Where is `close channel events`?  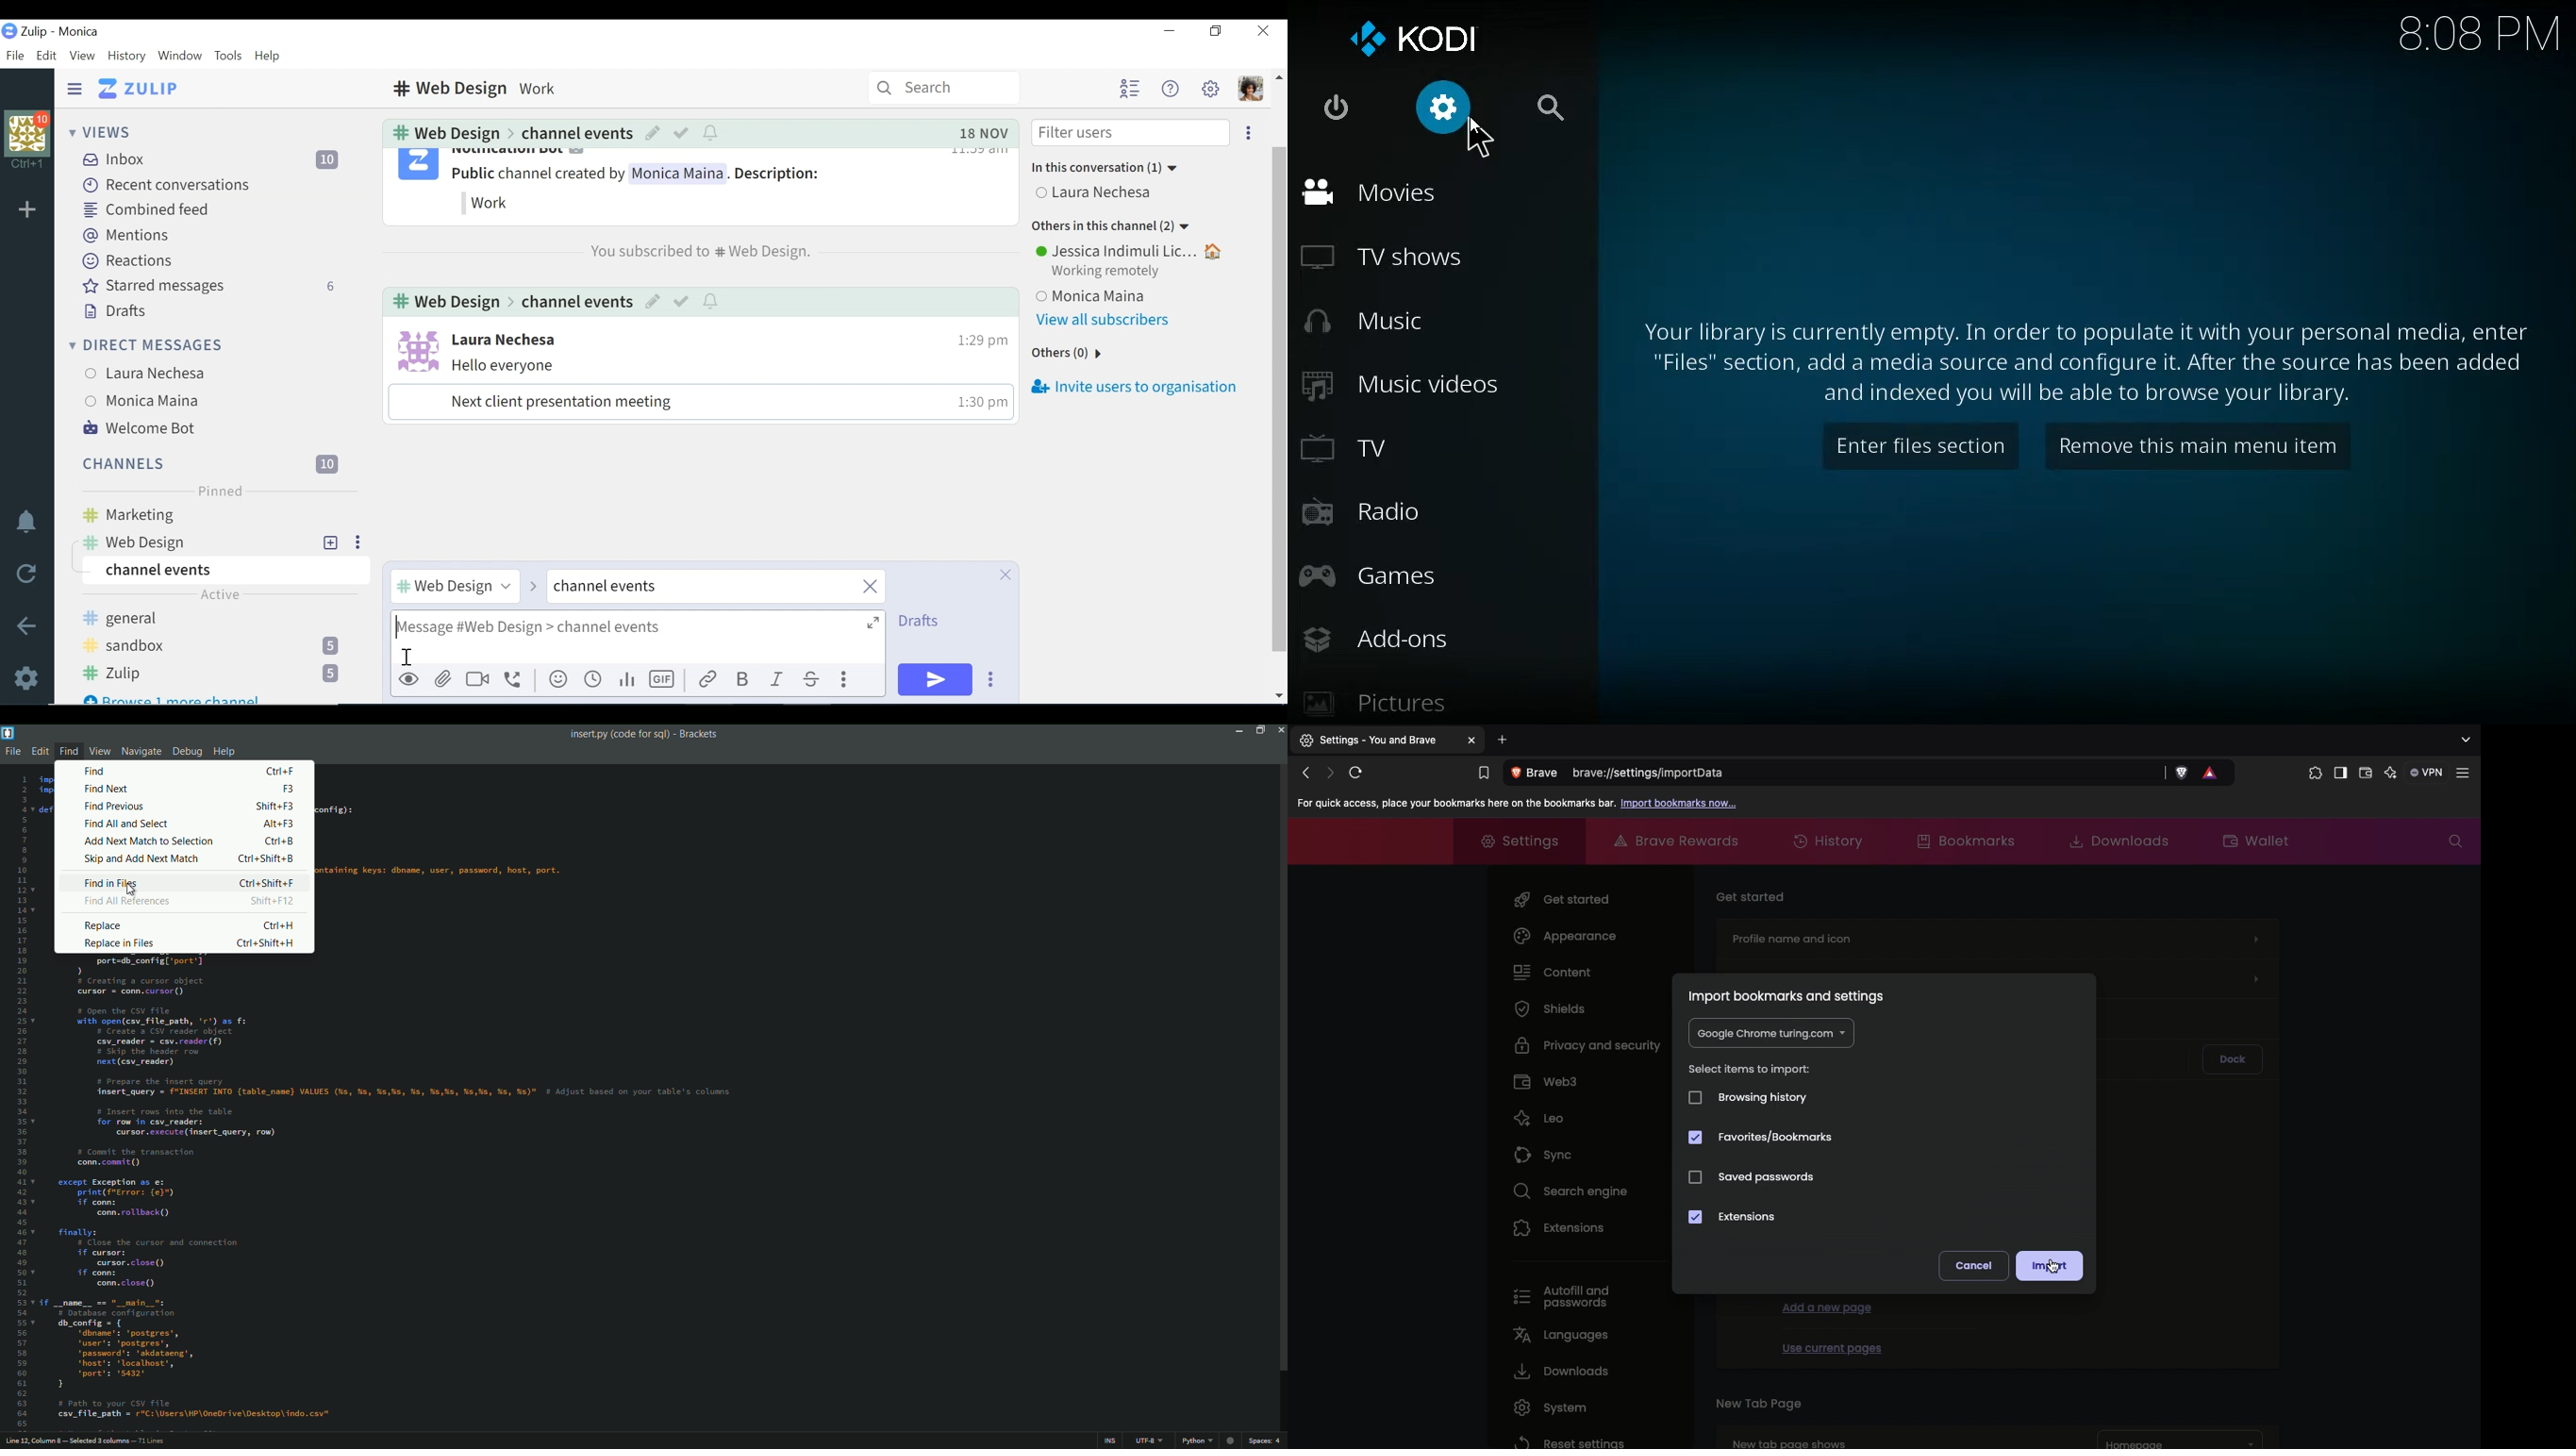
close channel events is located at coordinates (716, 588).